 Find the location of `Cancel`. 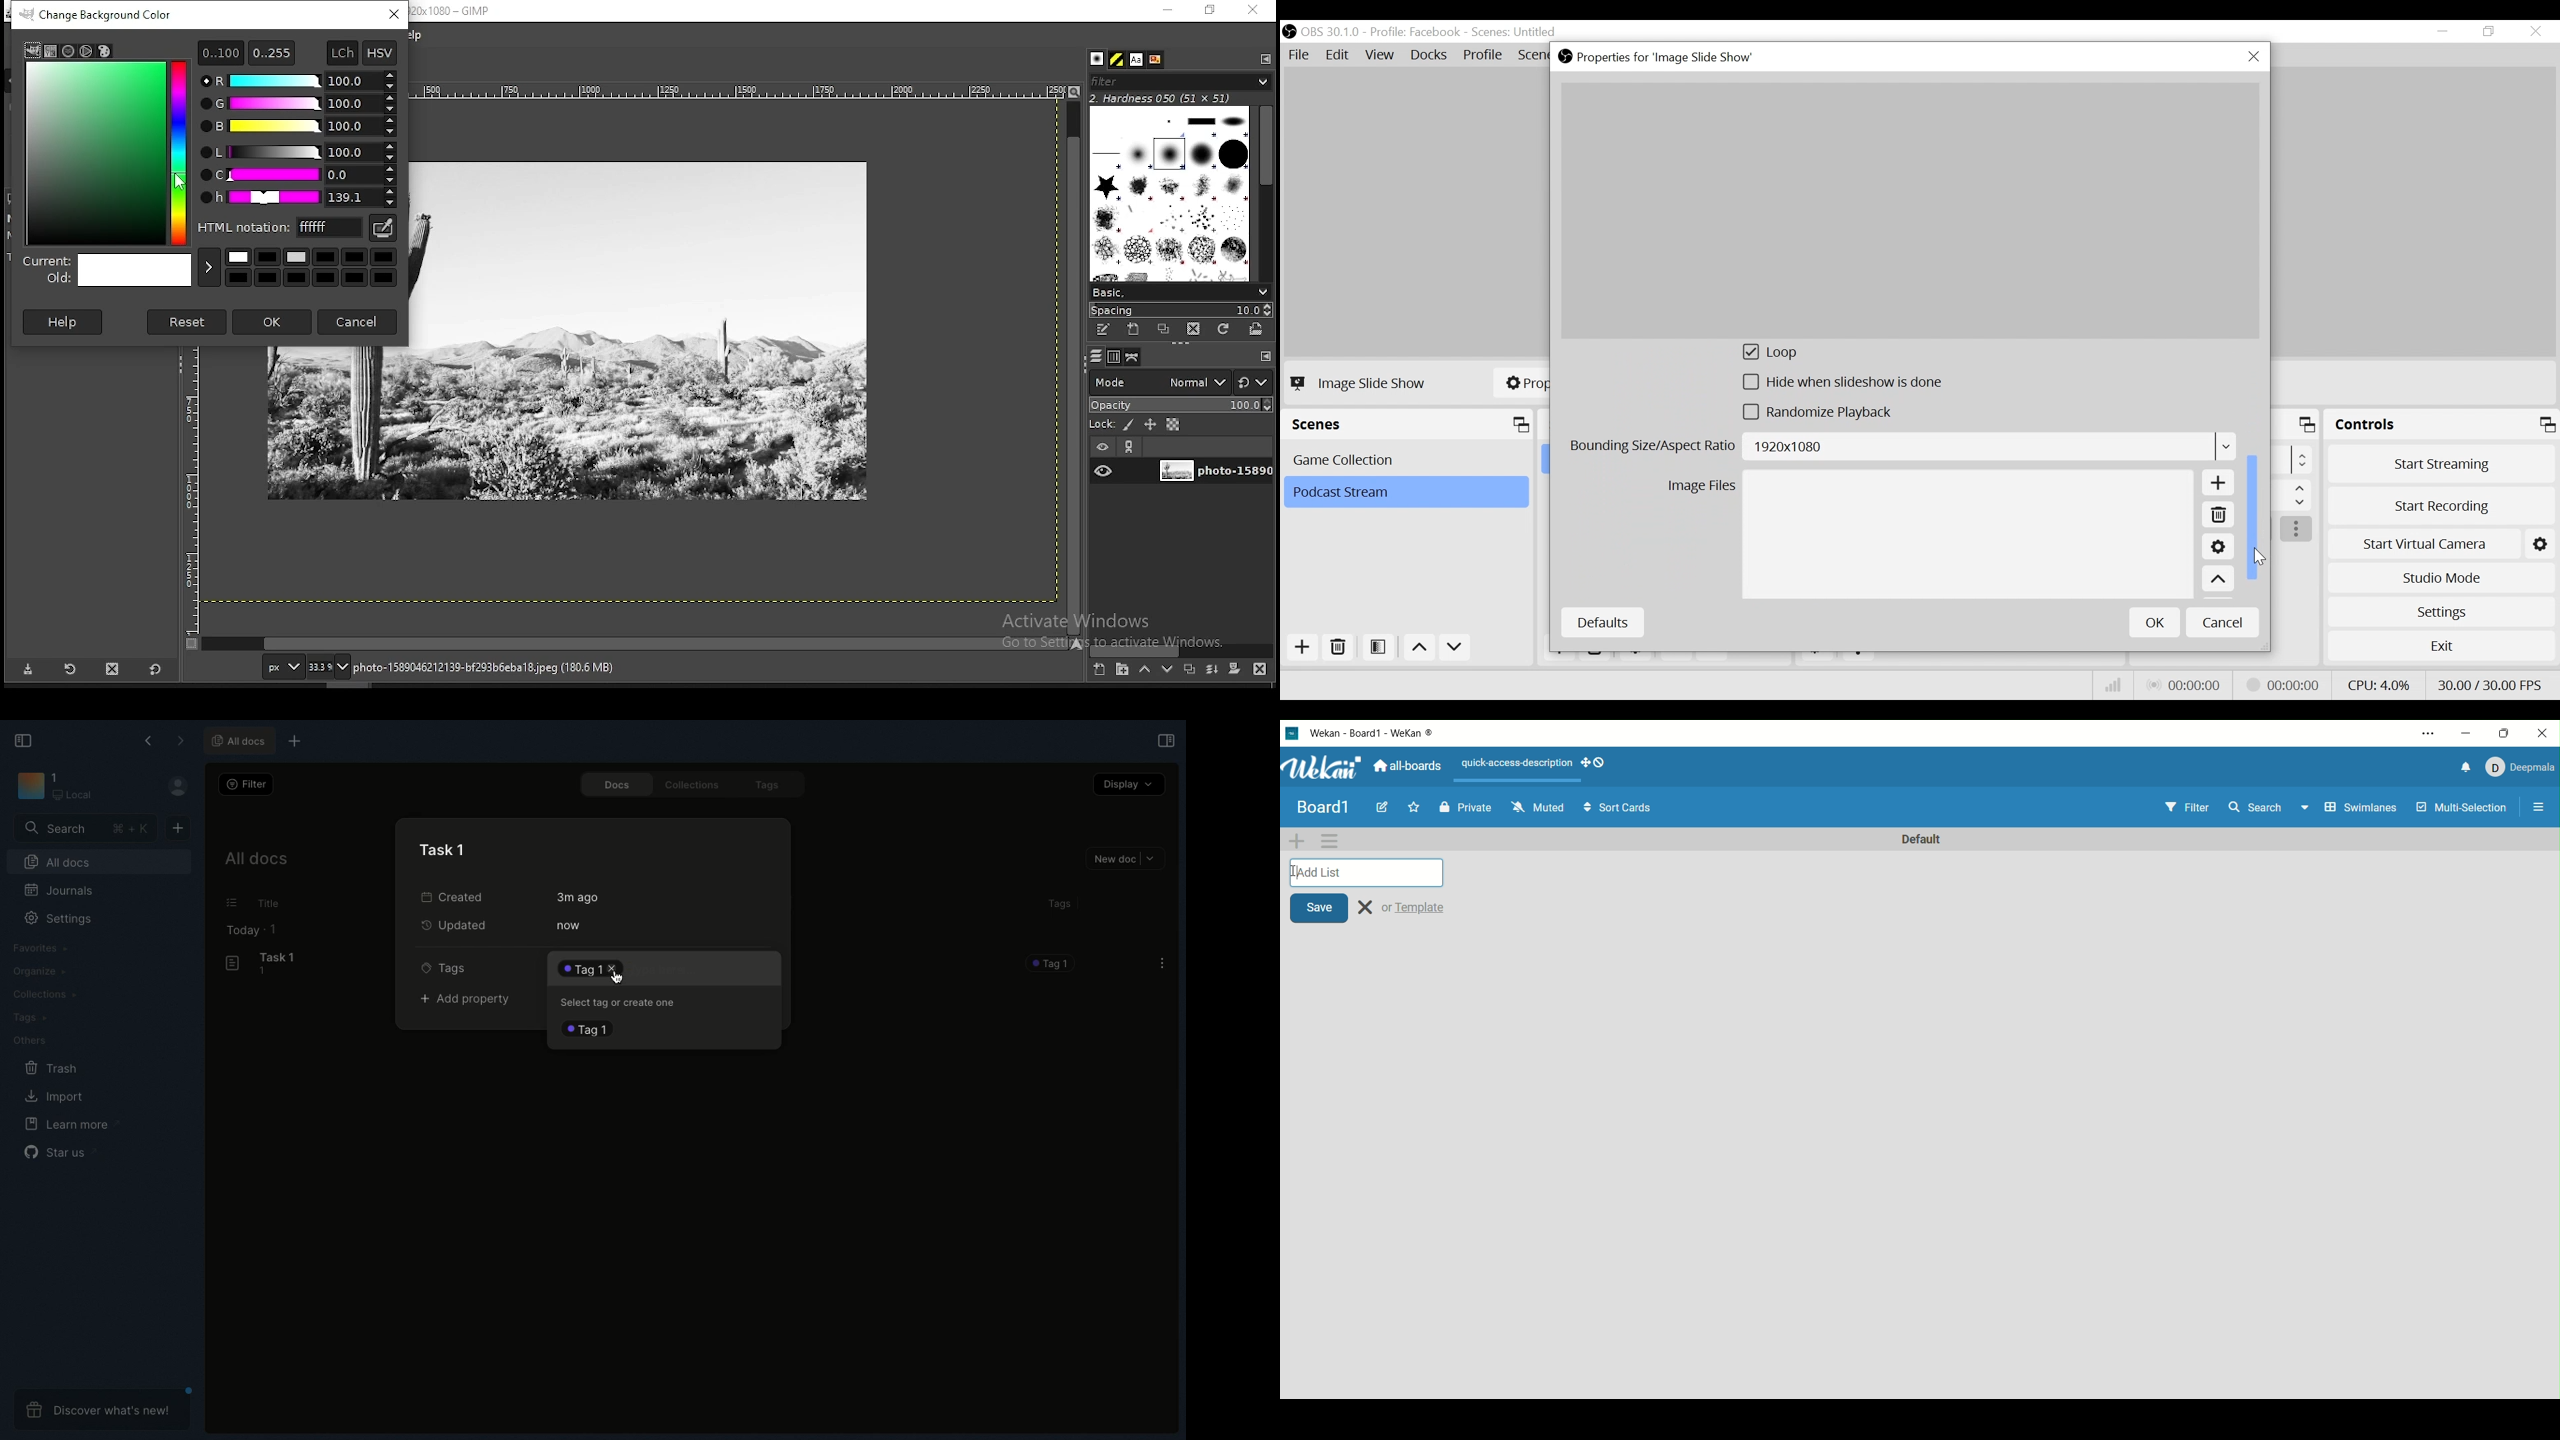

Cancel is located at coordinates (2223, 621).